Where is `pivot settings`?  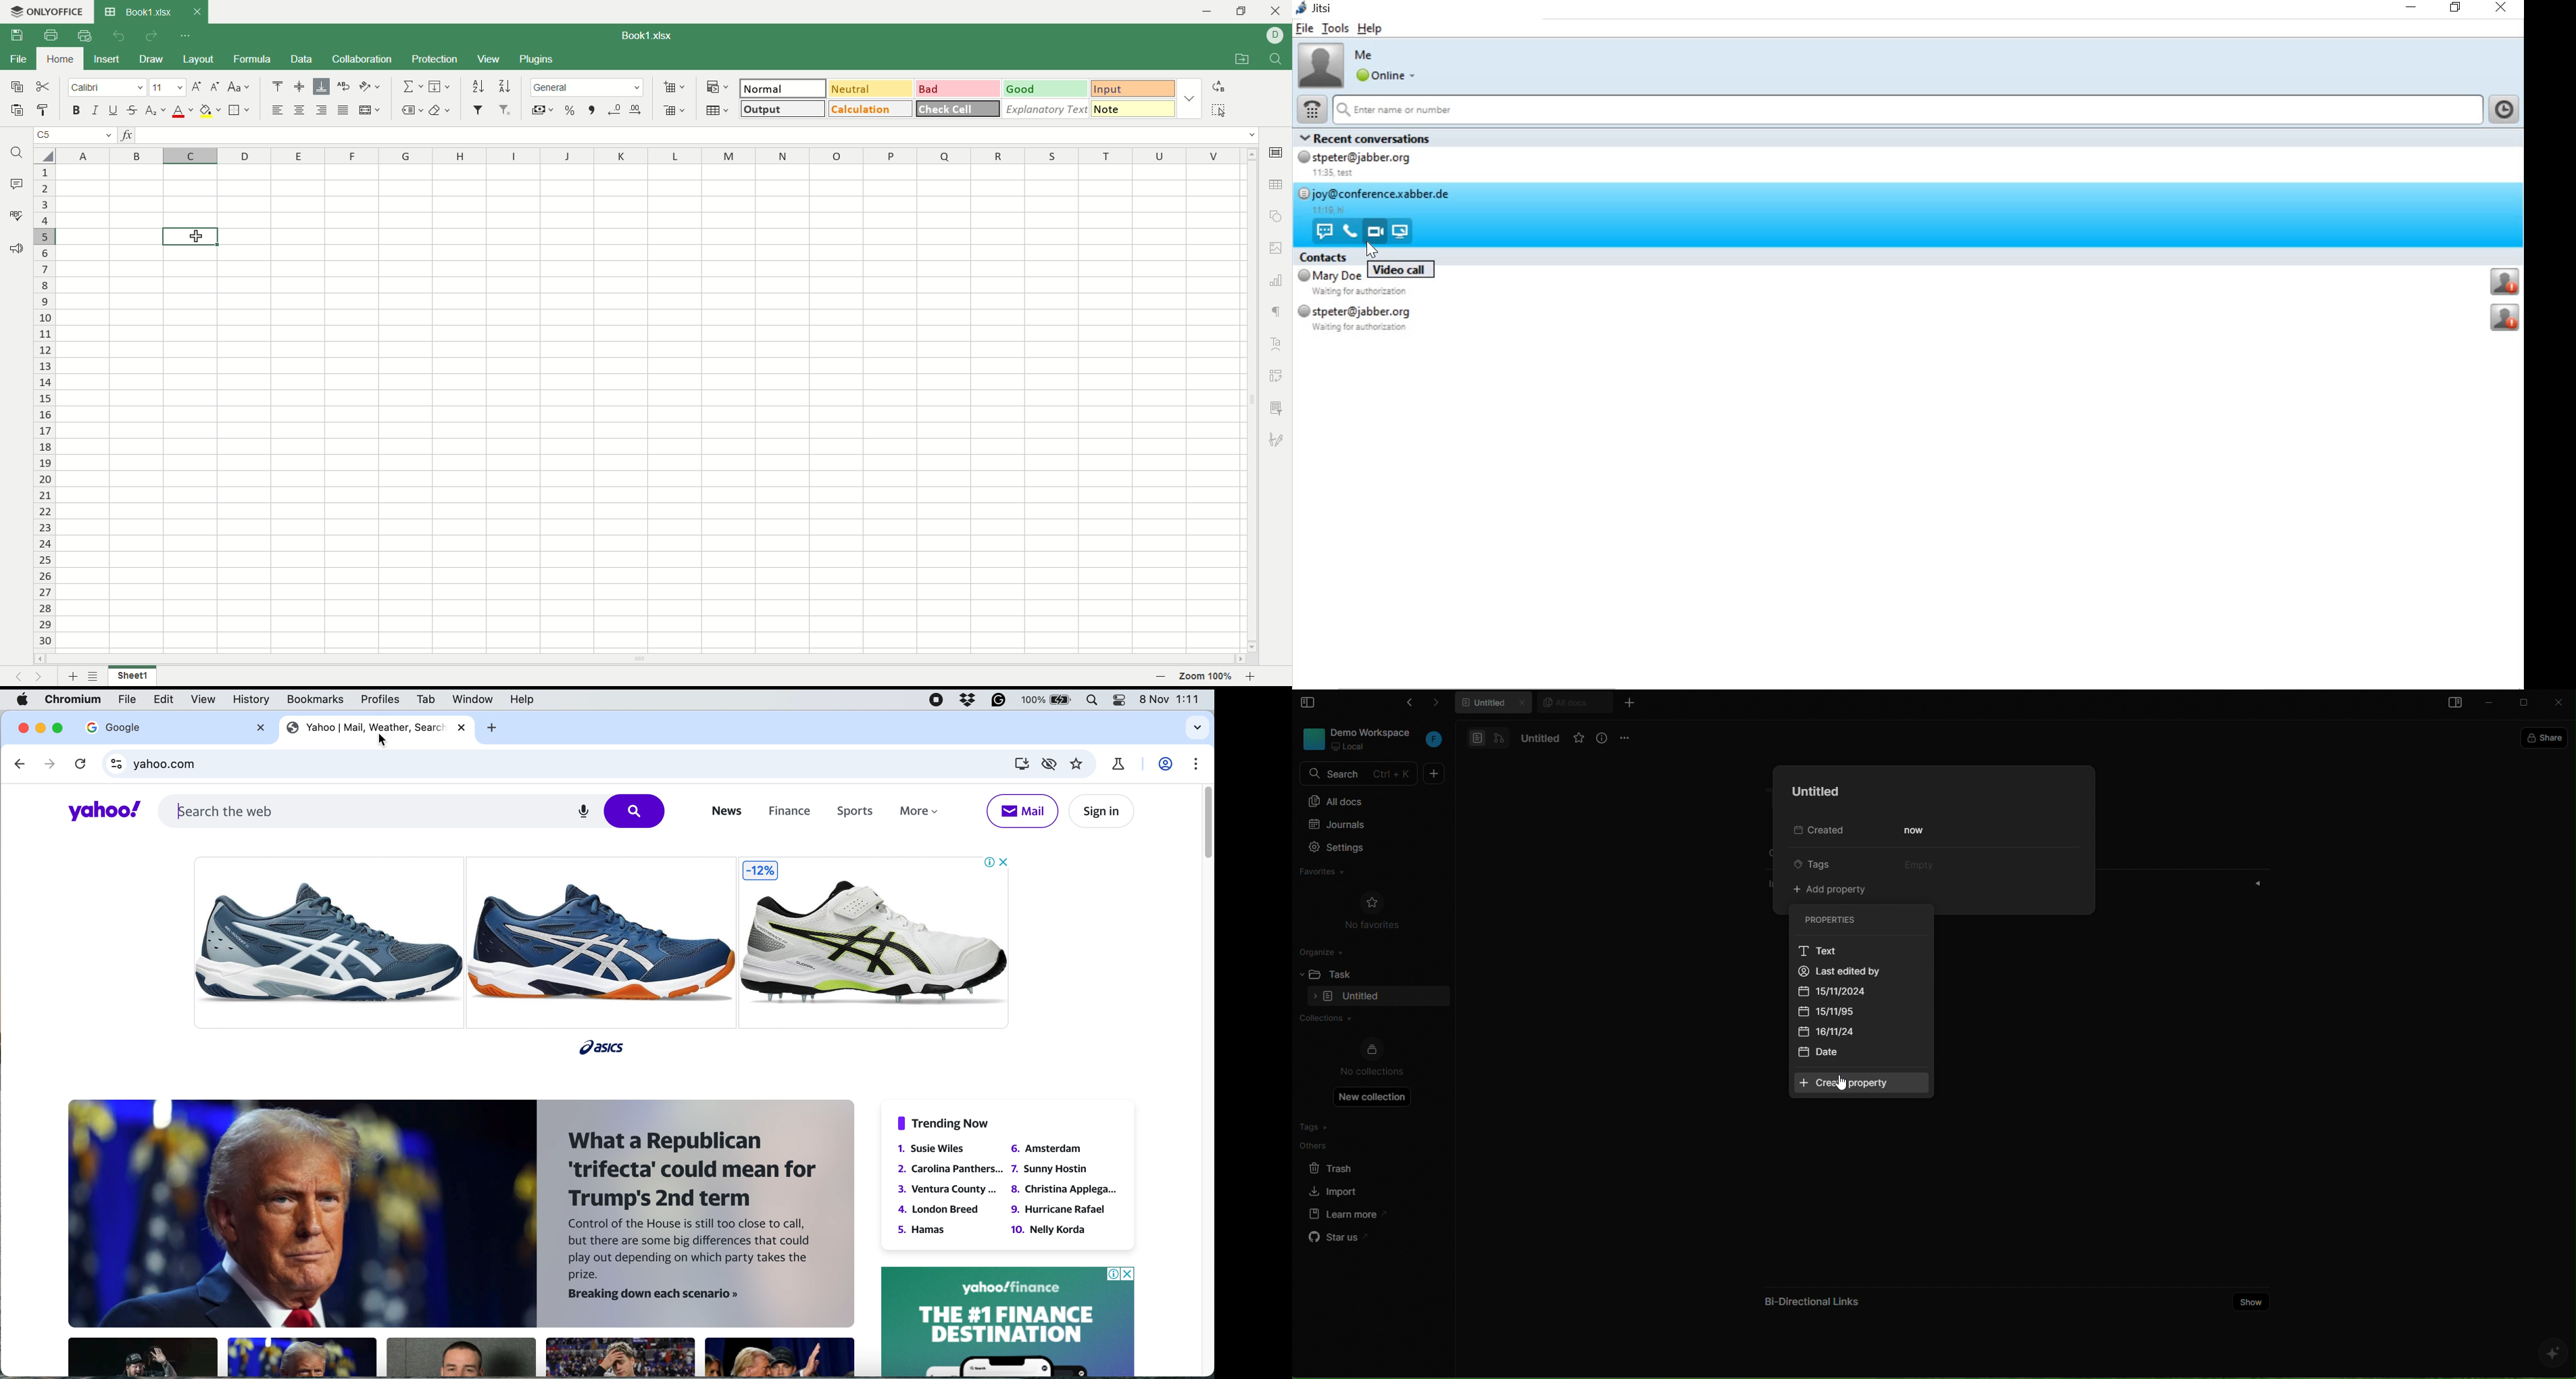
pivot settings is located at coordinates (1277, 375).